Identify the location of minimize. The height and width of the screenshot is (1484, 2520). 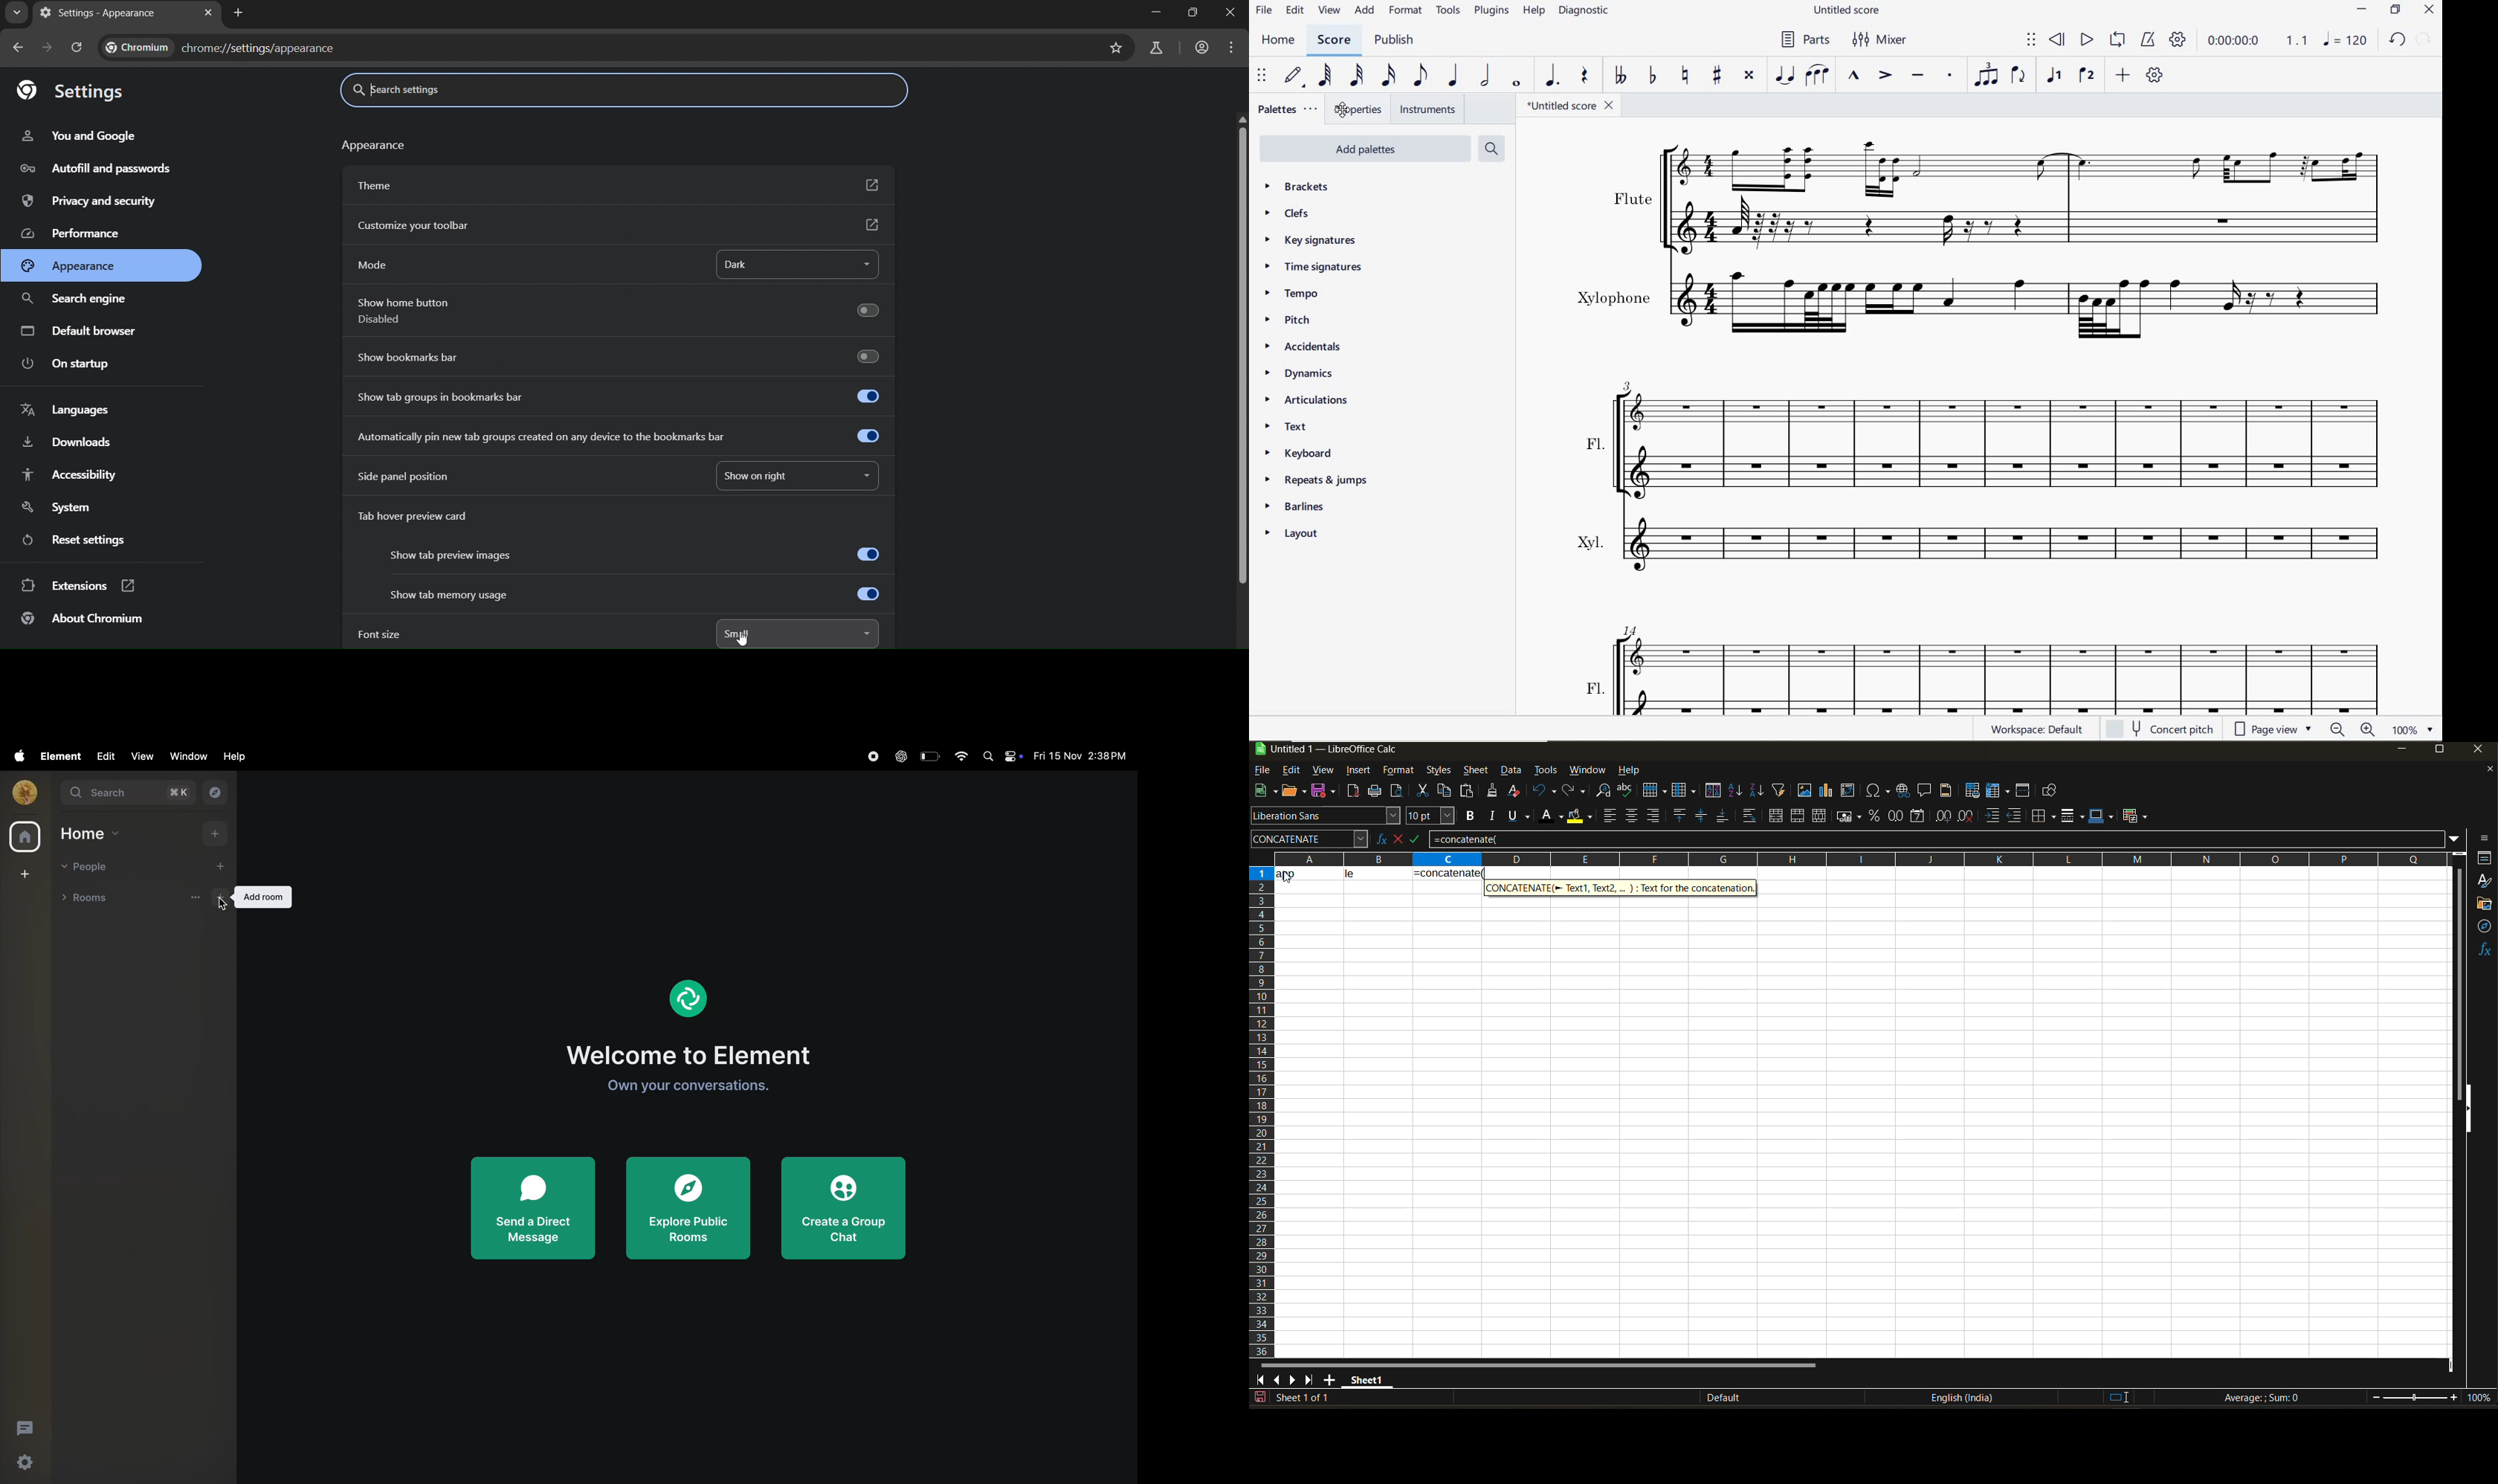
(2400, 750).